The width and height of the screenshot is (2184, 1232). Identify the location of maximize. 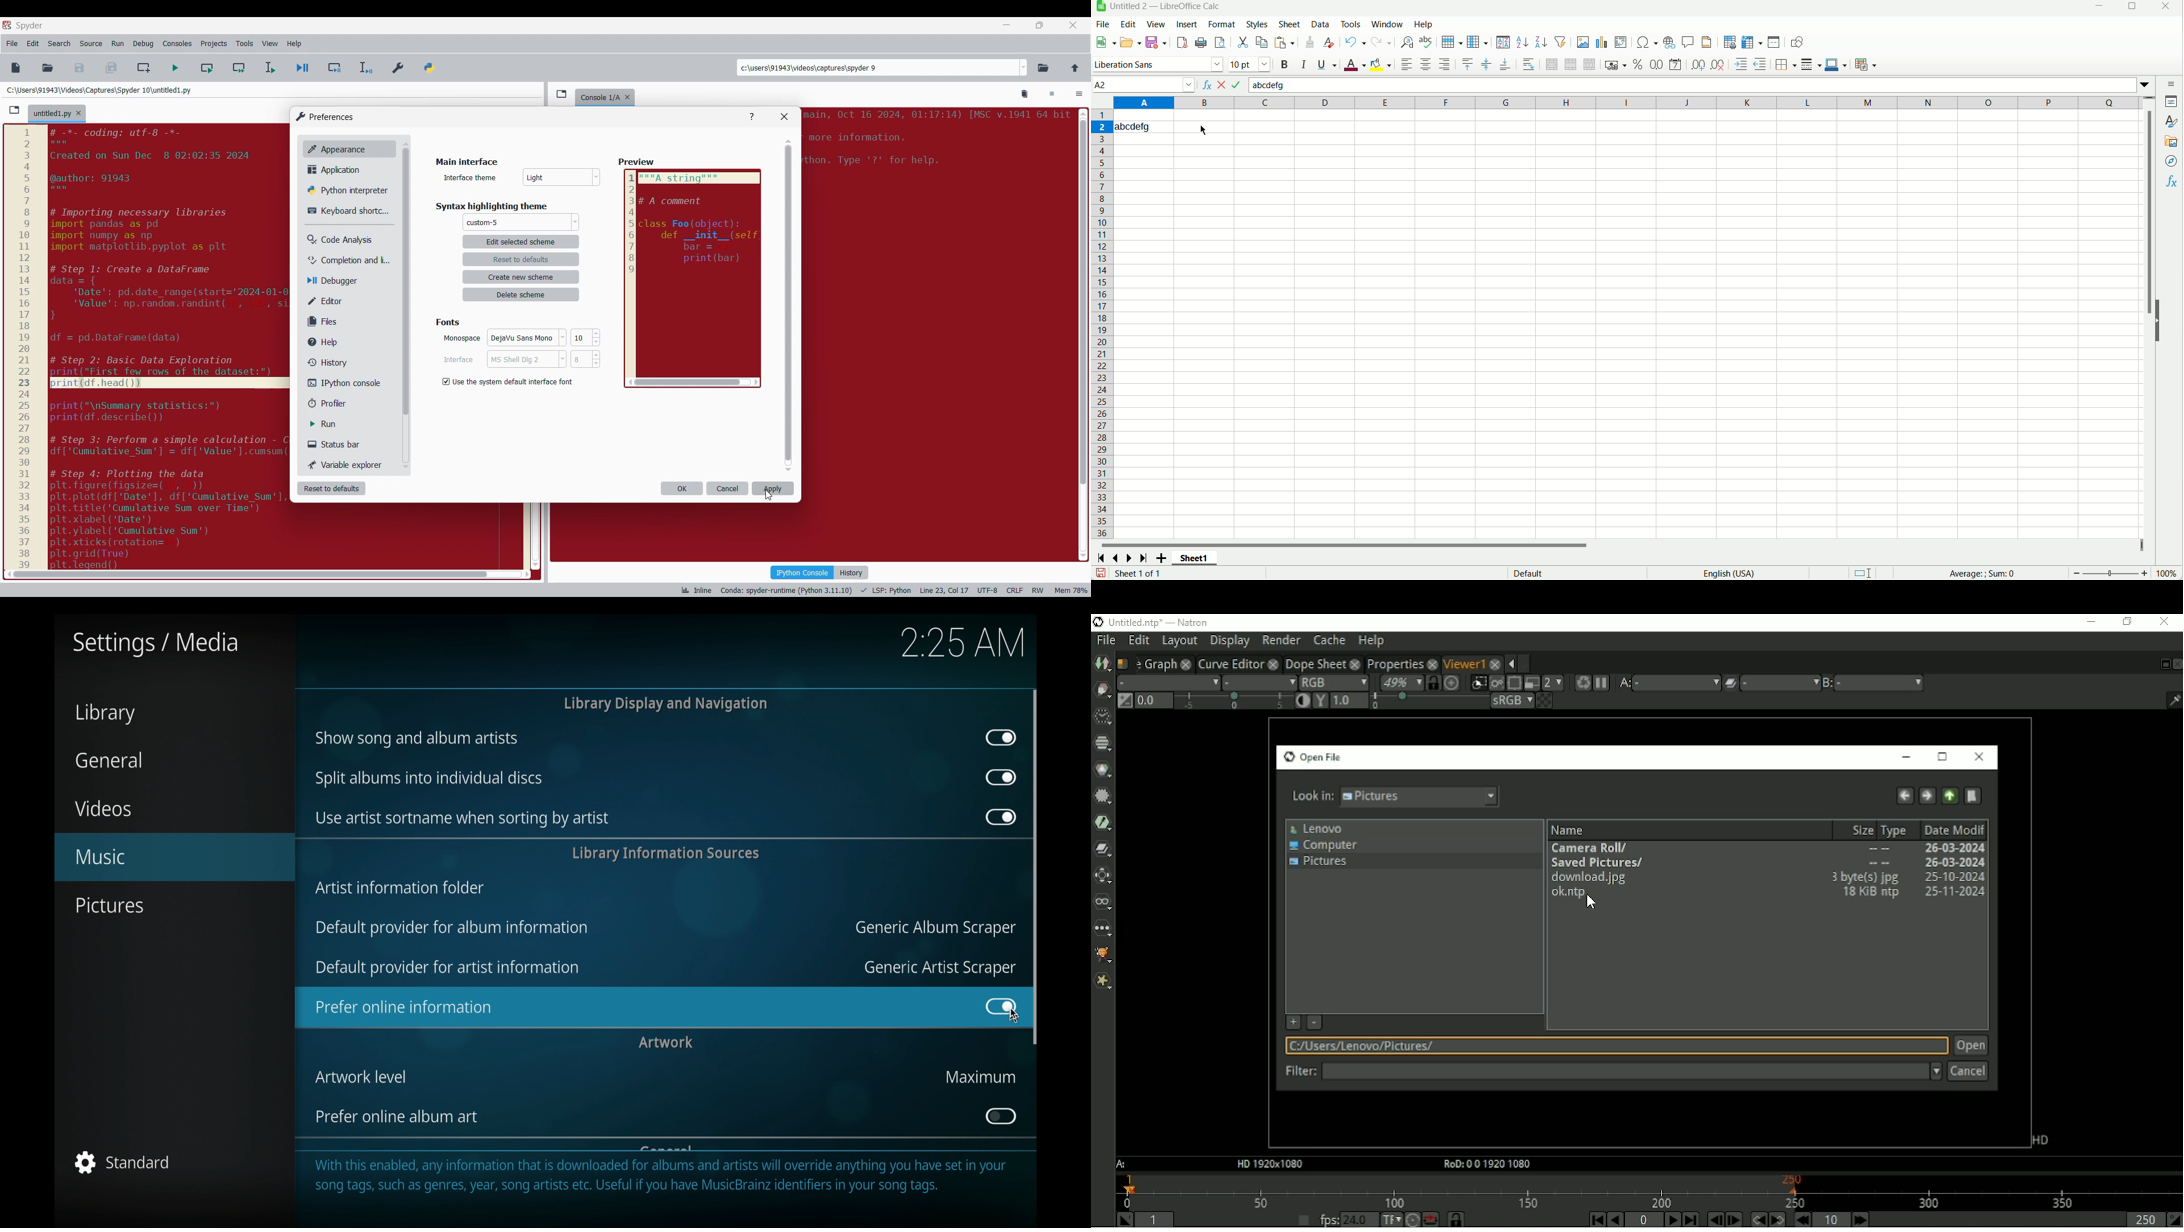
(2130, 7).